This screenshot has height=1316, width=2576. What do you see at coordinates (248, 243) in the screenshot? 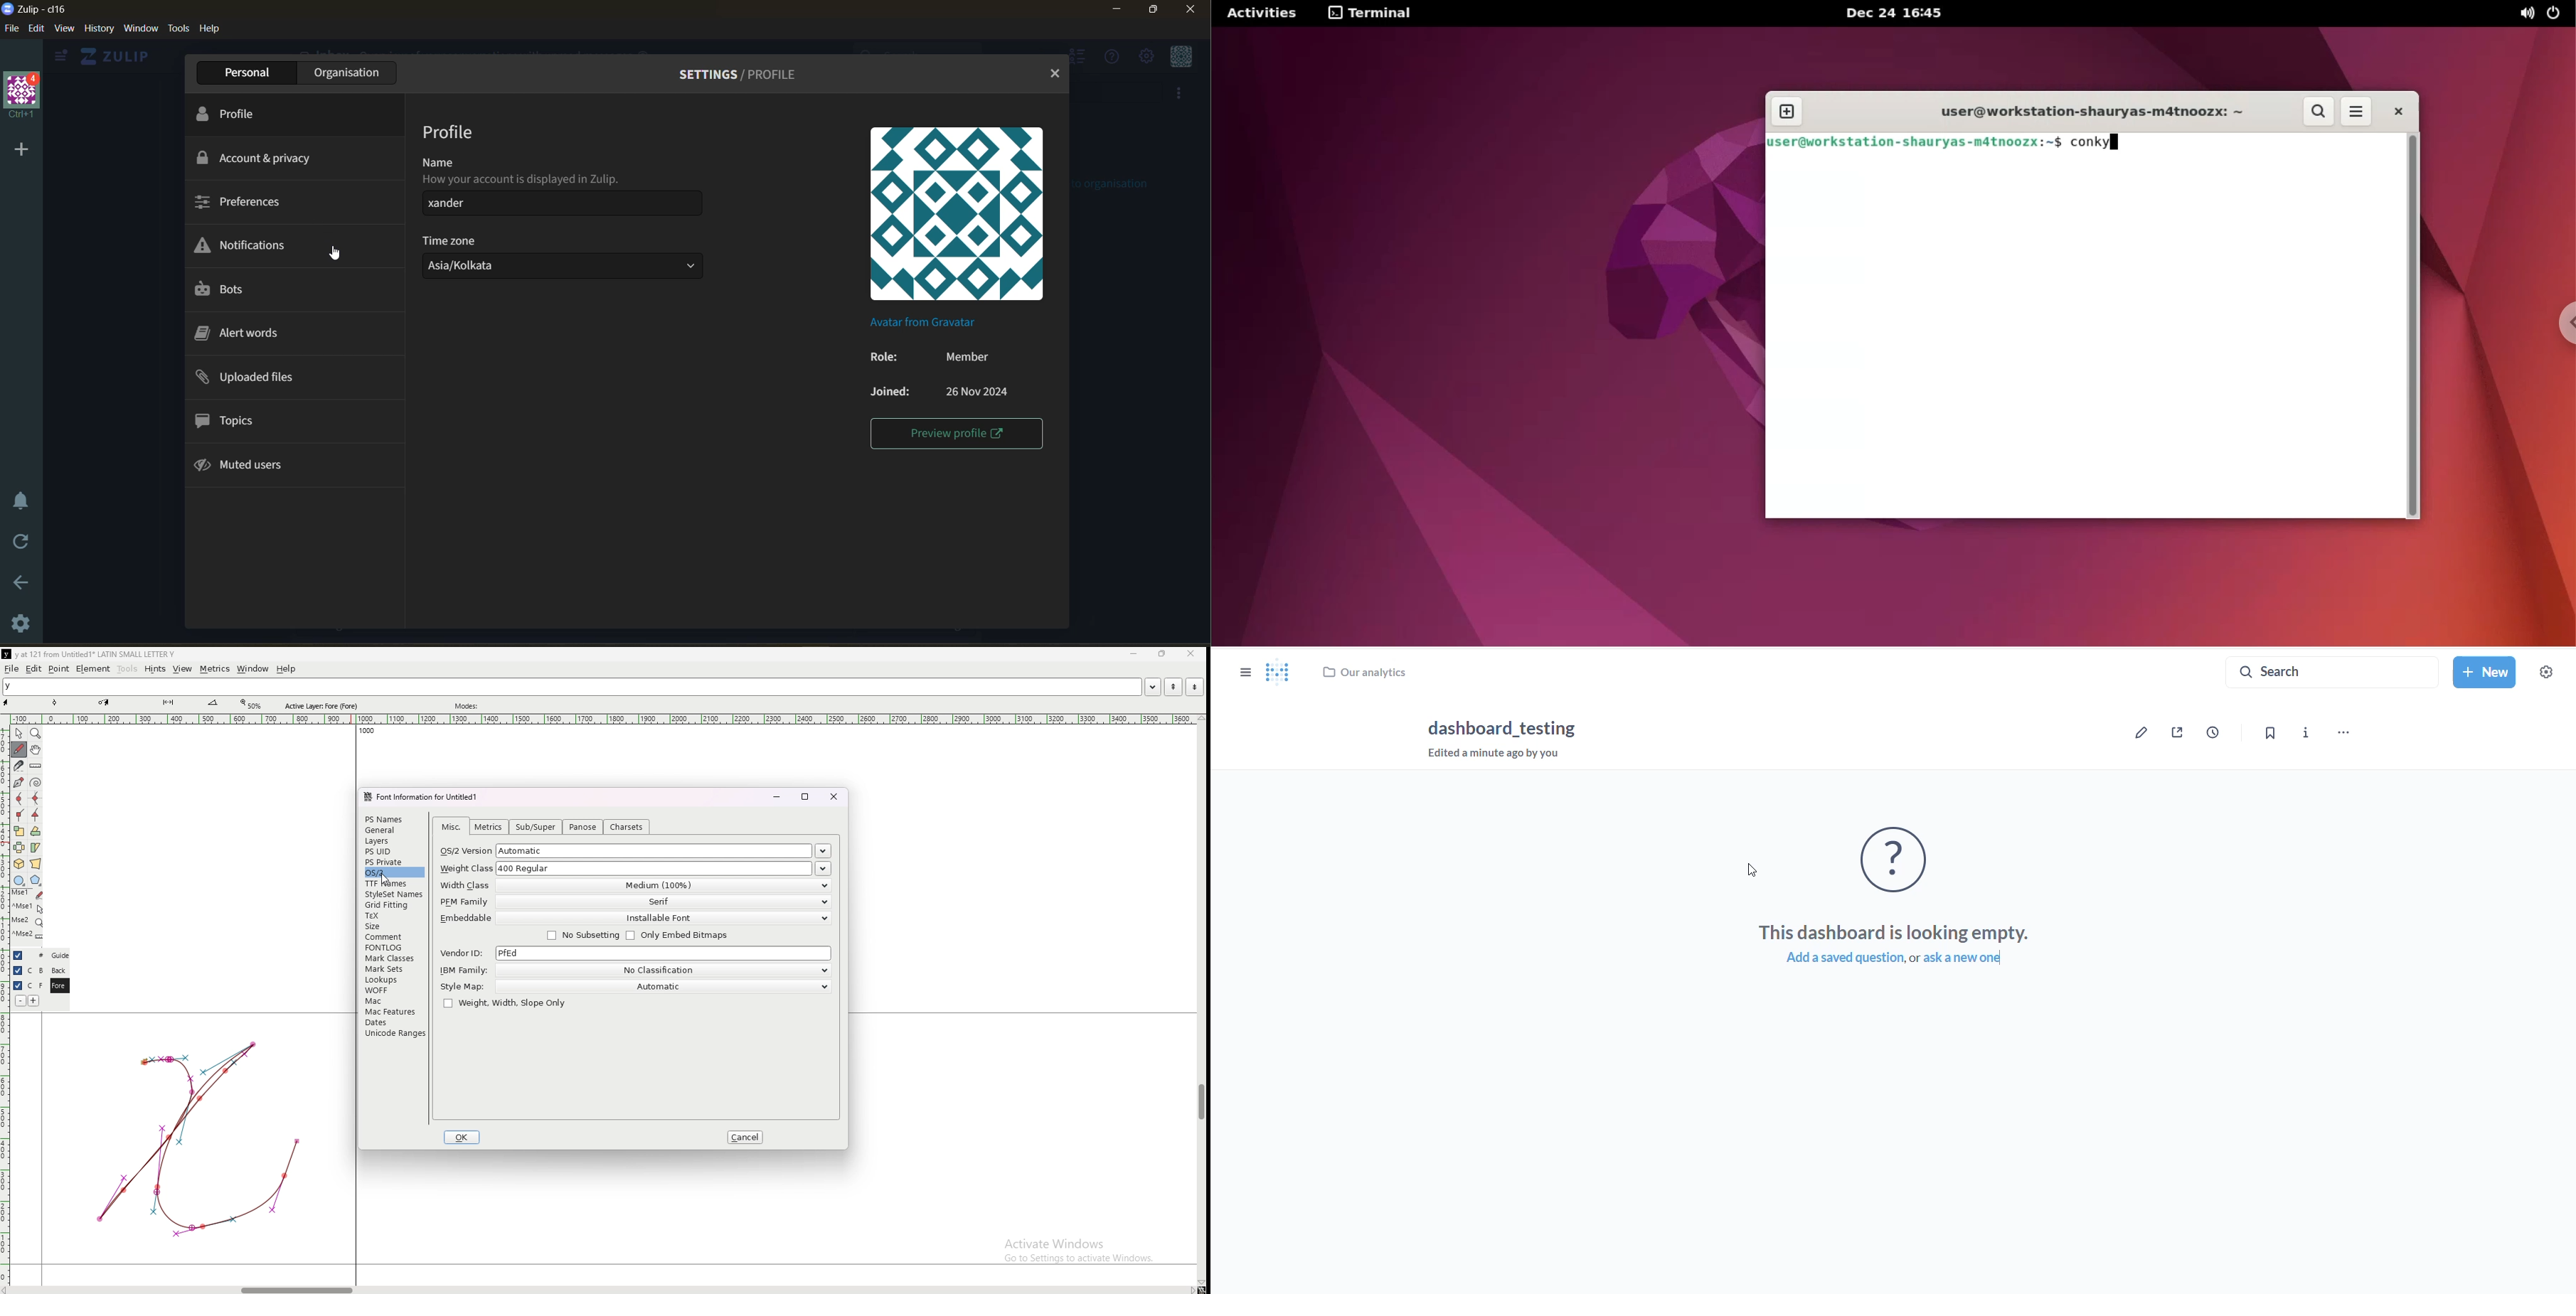
I see `notifications` at bounding box center [248, 243].